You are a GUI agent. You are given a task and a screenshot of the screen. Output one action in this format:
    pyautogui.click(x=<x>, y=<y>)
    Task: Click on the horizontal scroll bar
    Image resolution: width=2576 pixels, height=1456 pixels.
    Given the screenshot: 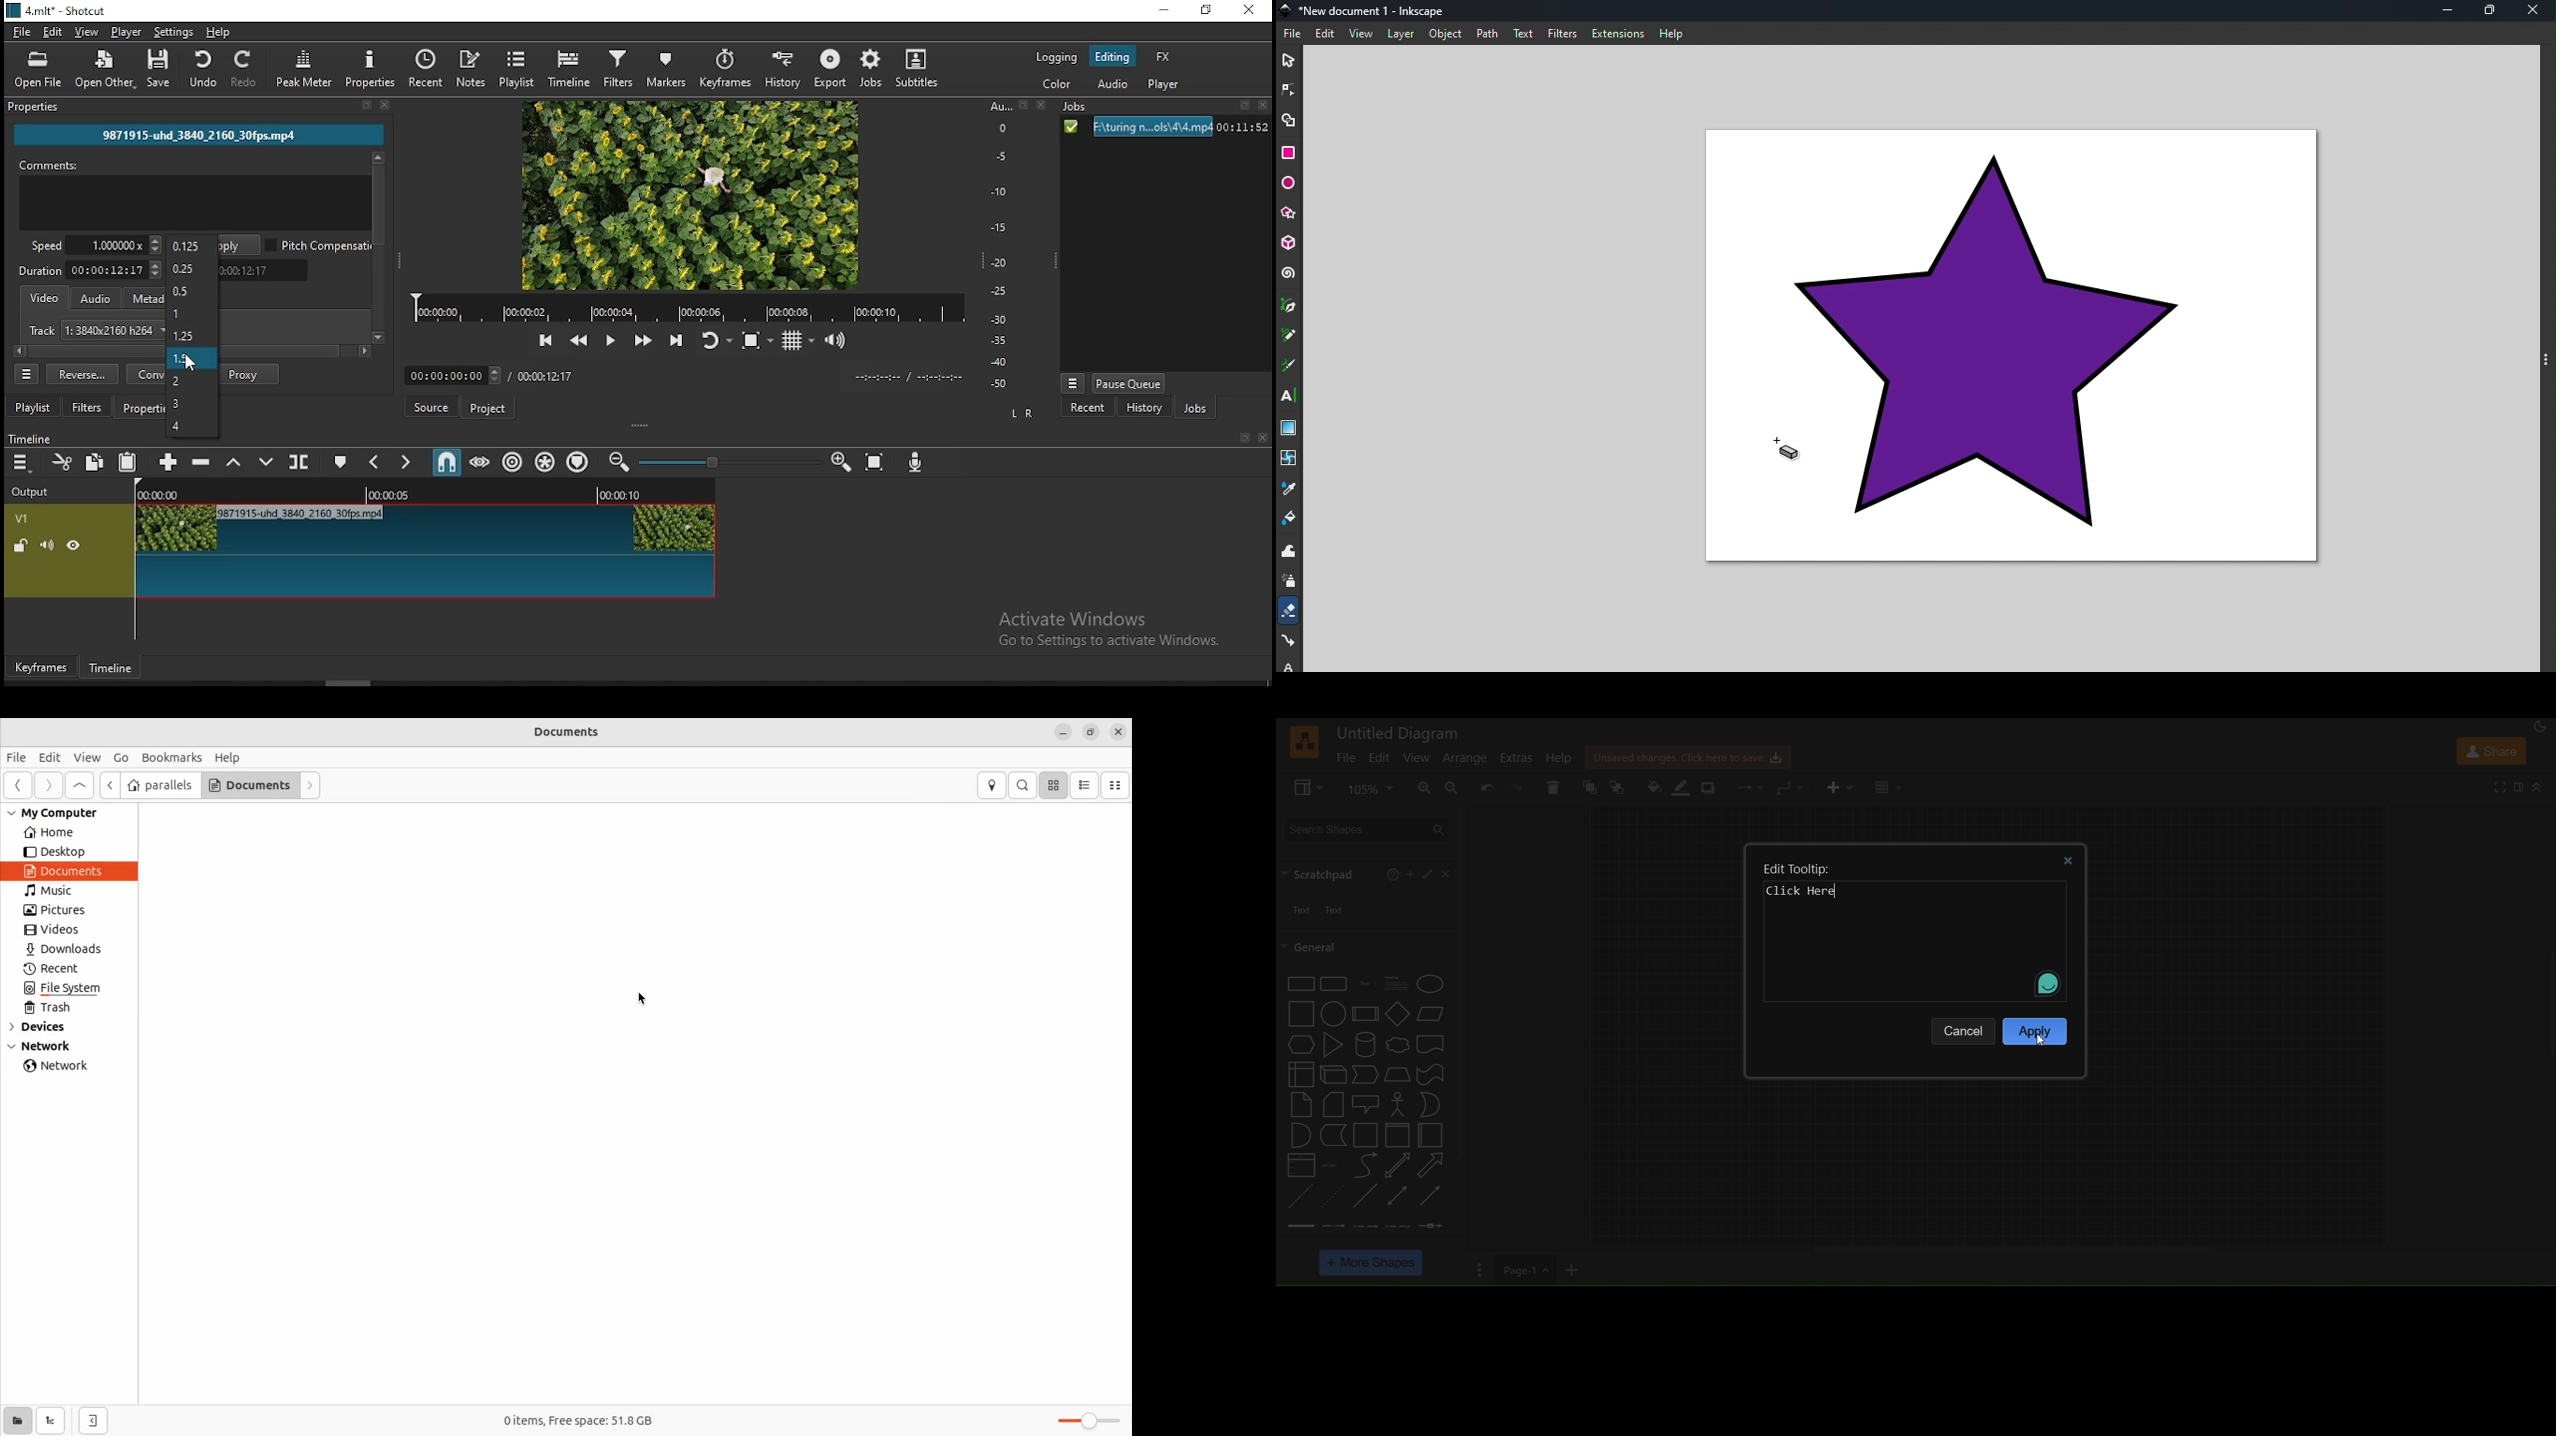 What is the action you would take?
    pyautogui.click(x=2012, y=1249)
    